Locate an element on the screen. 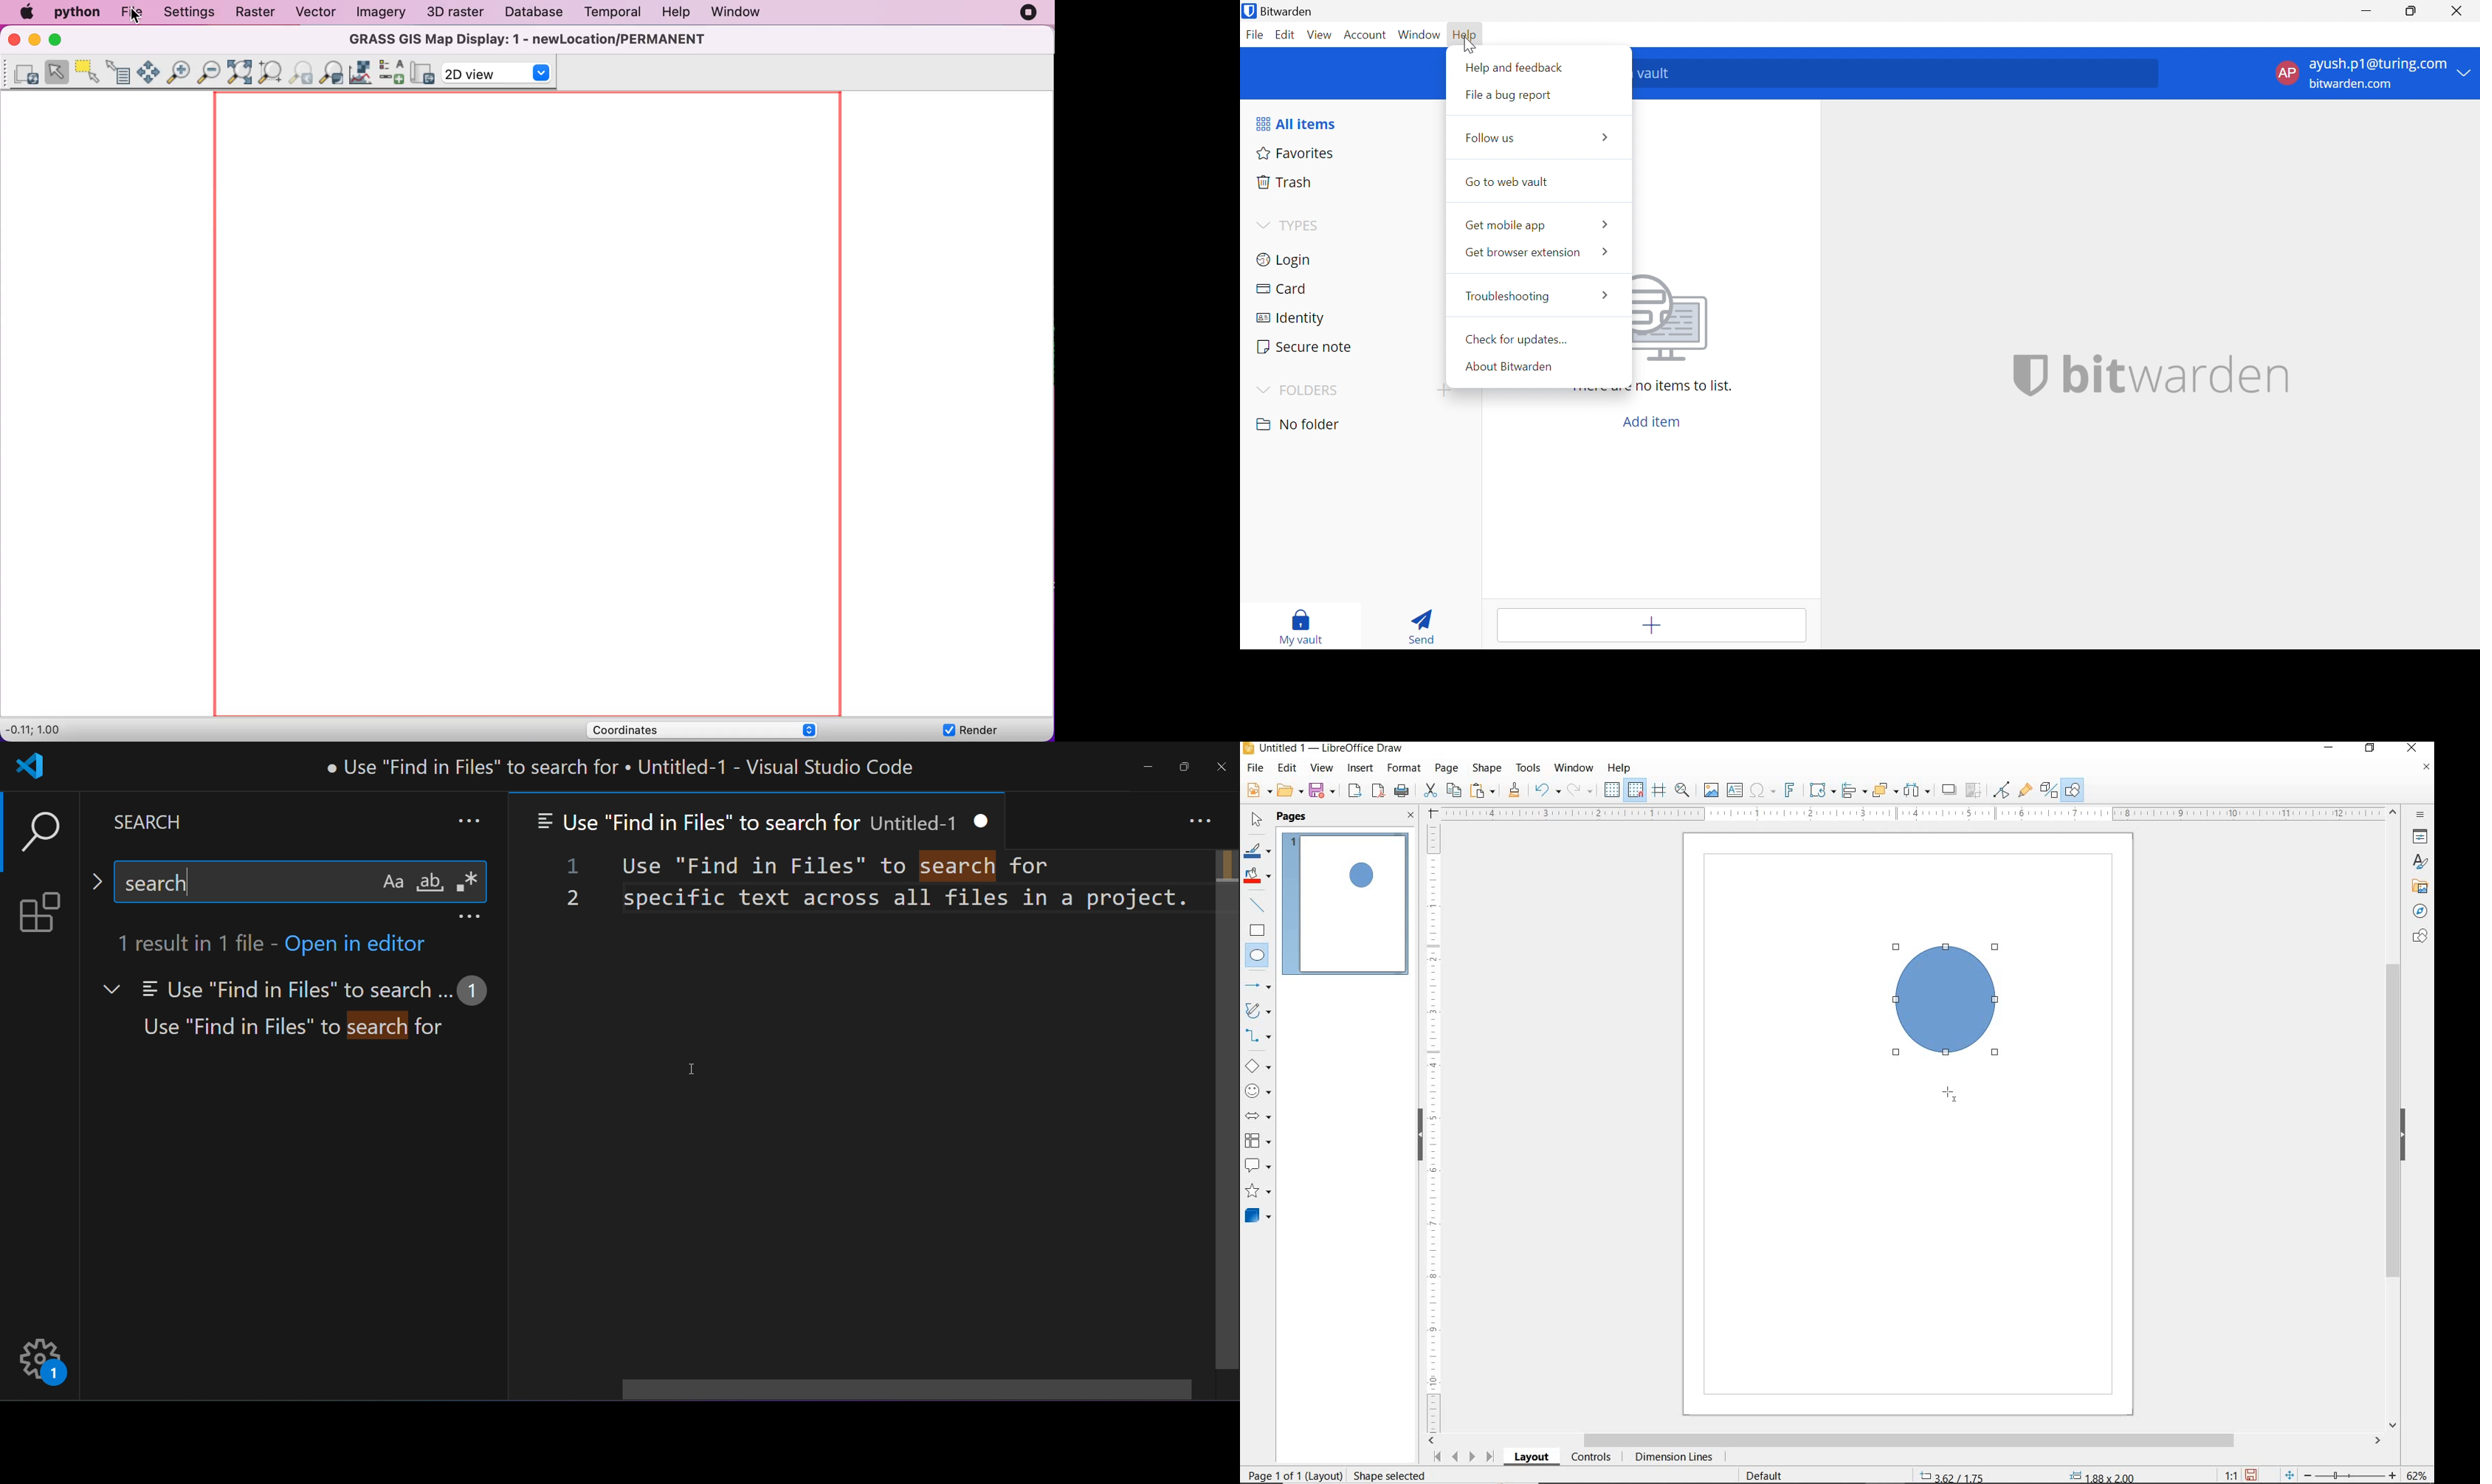  LINES AND ARROWS is located at coordinates (1259, 987).